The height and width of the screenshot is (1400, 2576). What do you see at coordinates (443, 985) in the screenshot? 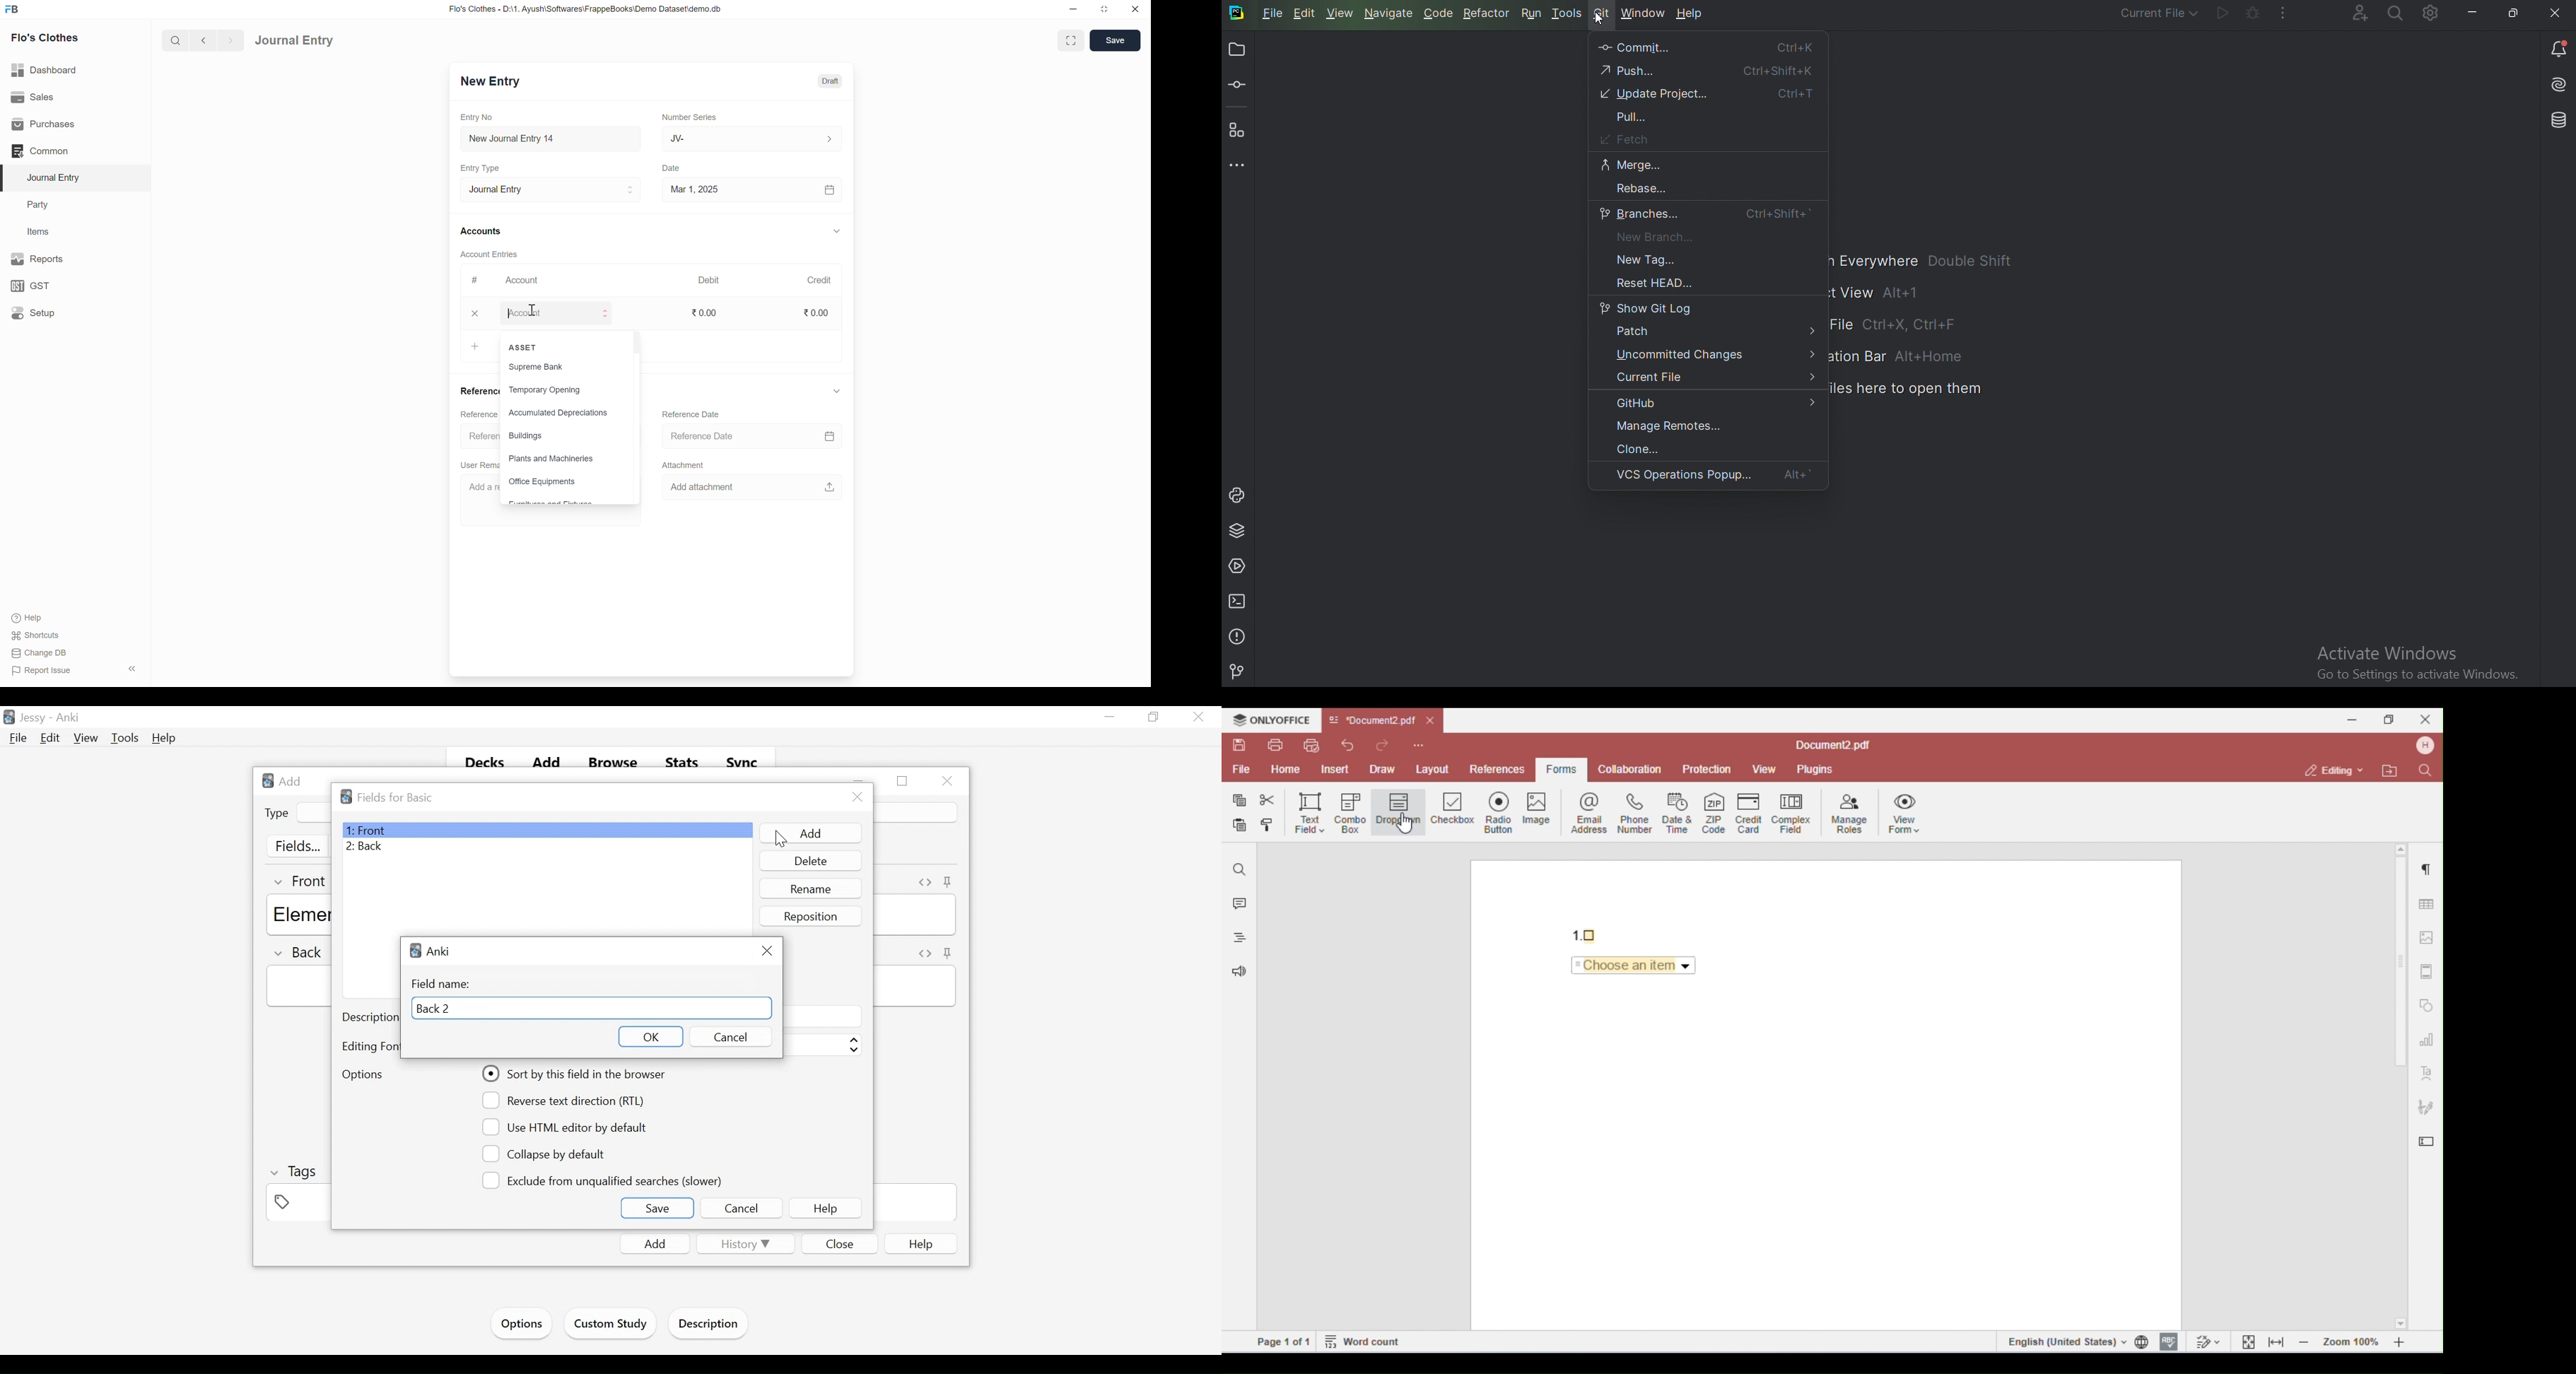
I see `Field name` at bounding box center [443, 985].